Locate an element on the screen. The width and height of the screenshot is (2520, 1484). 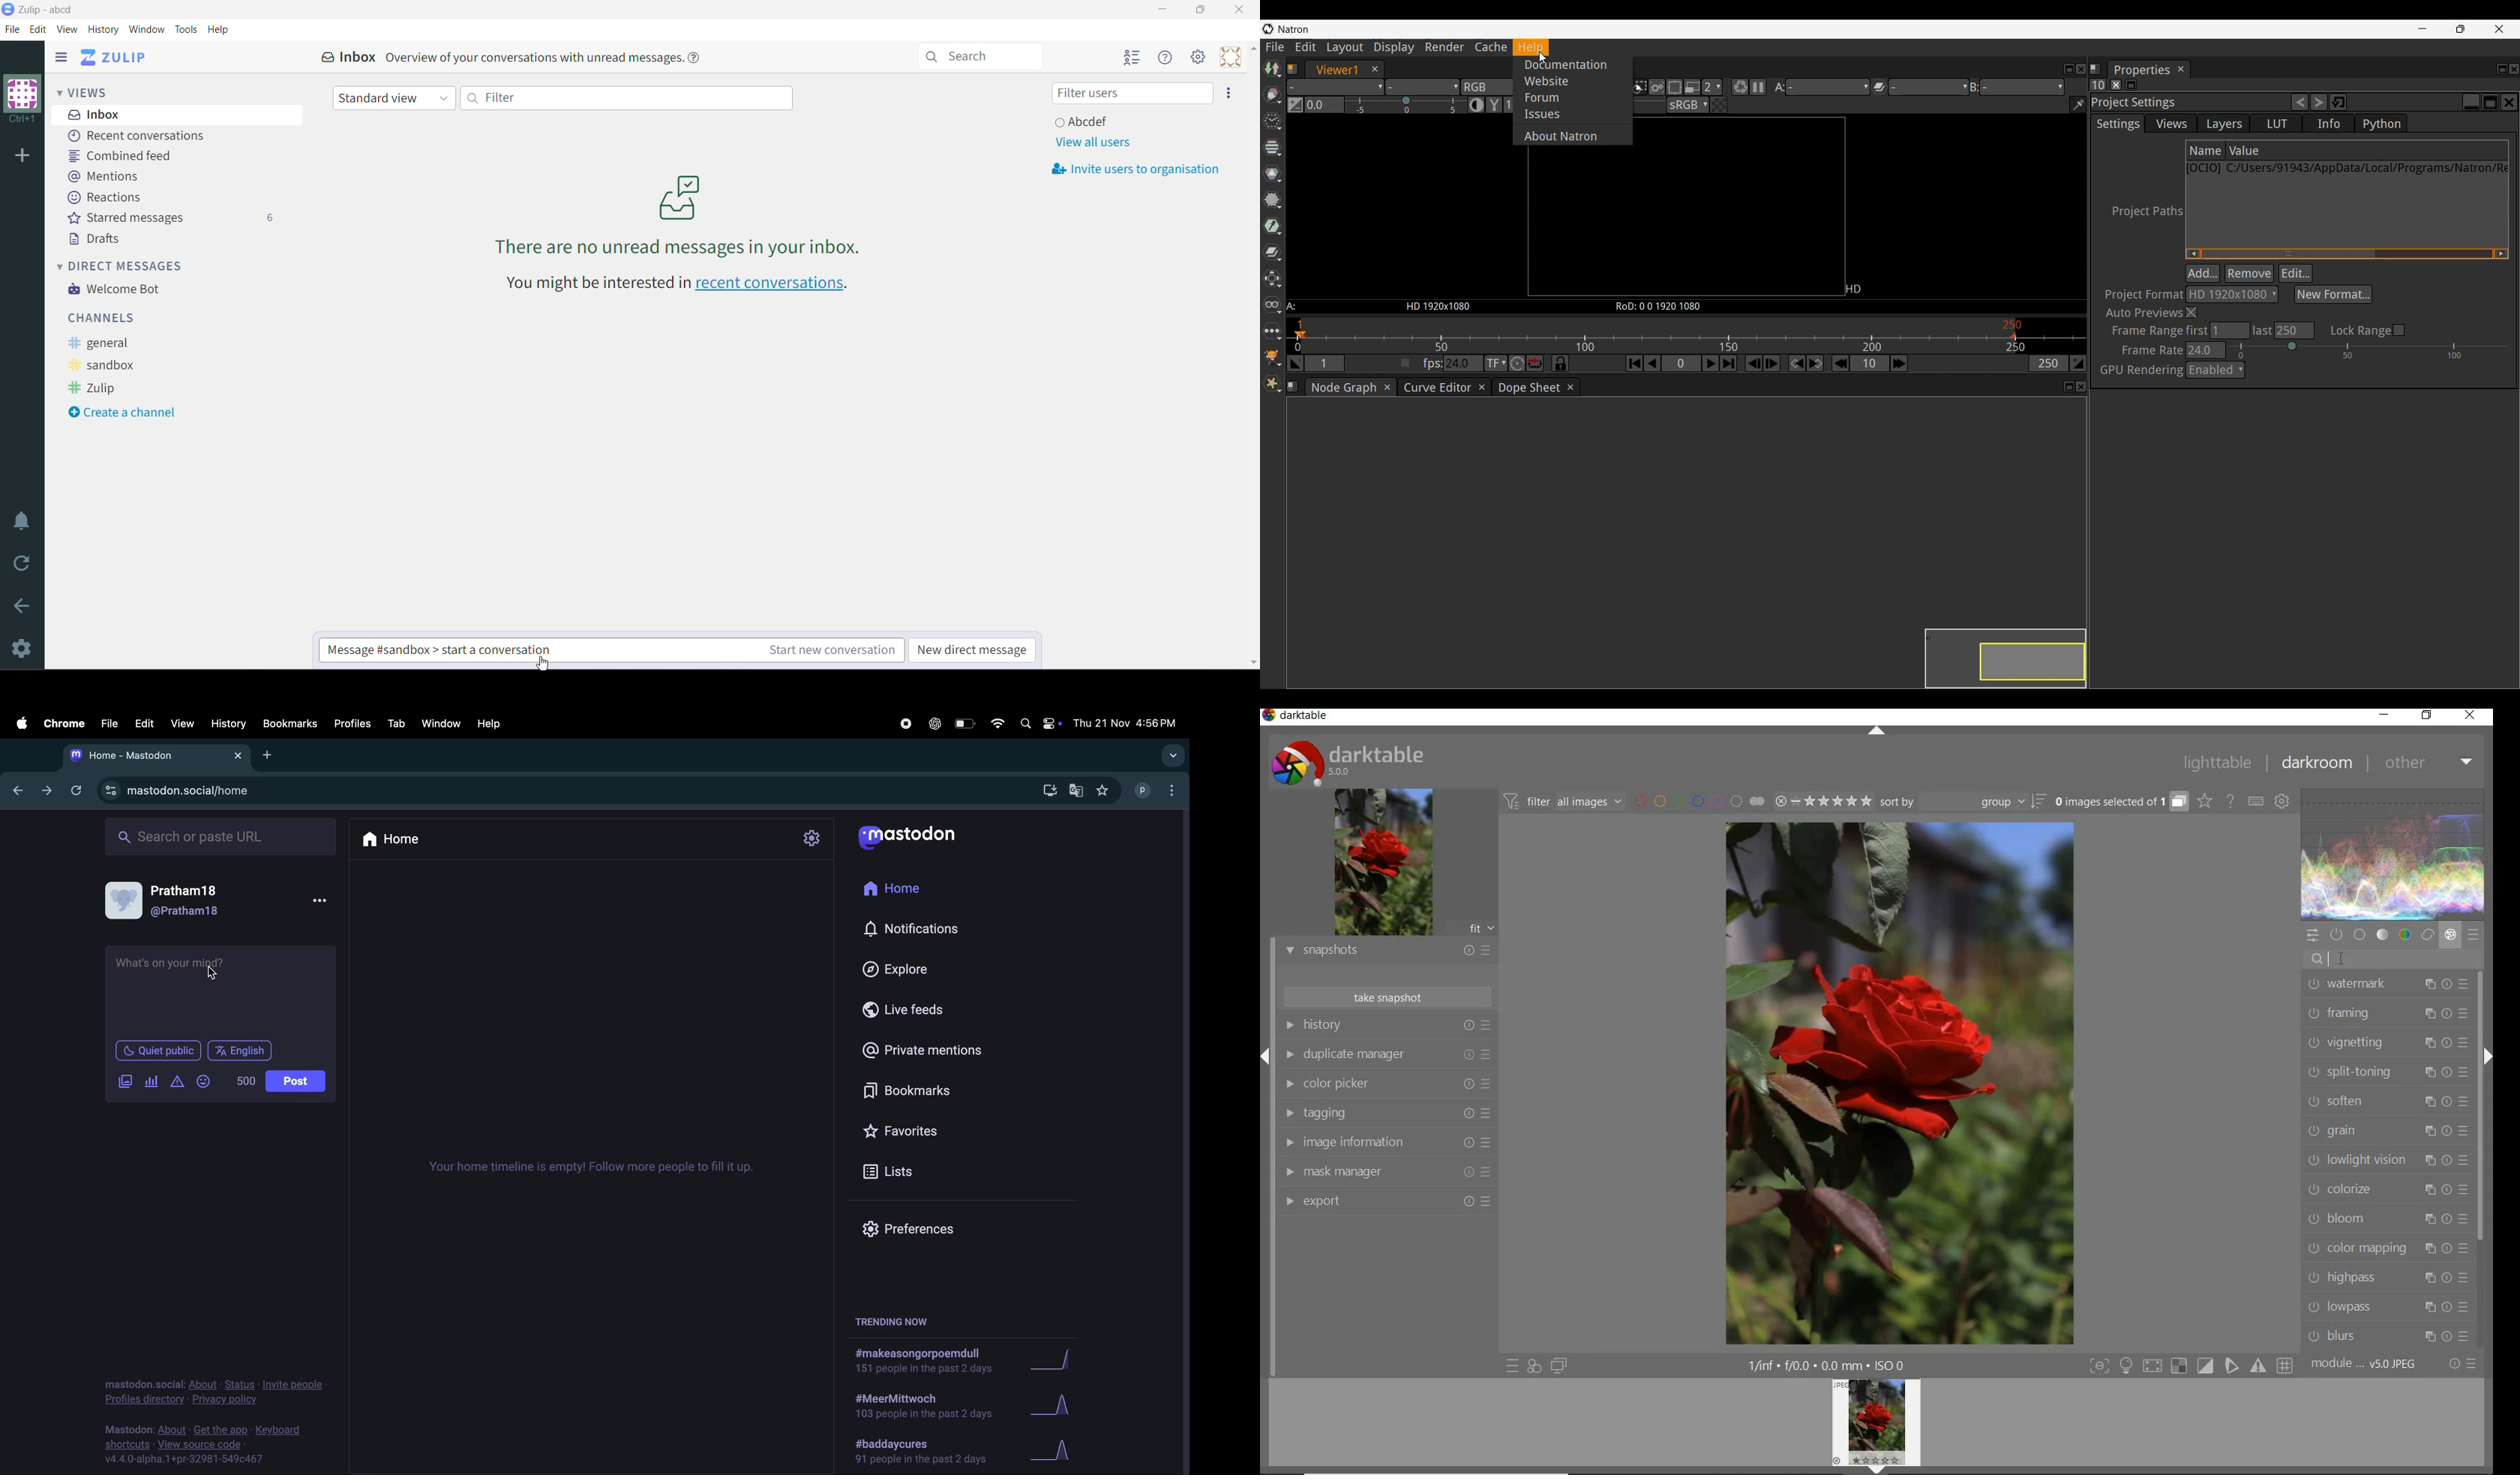
File is located at coordinates (12, 30).